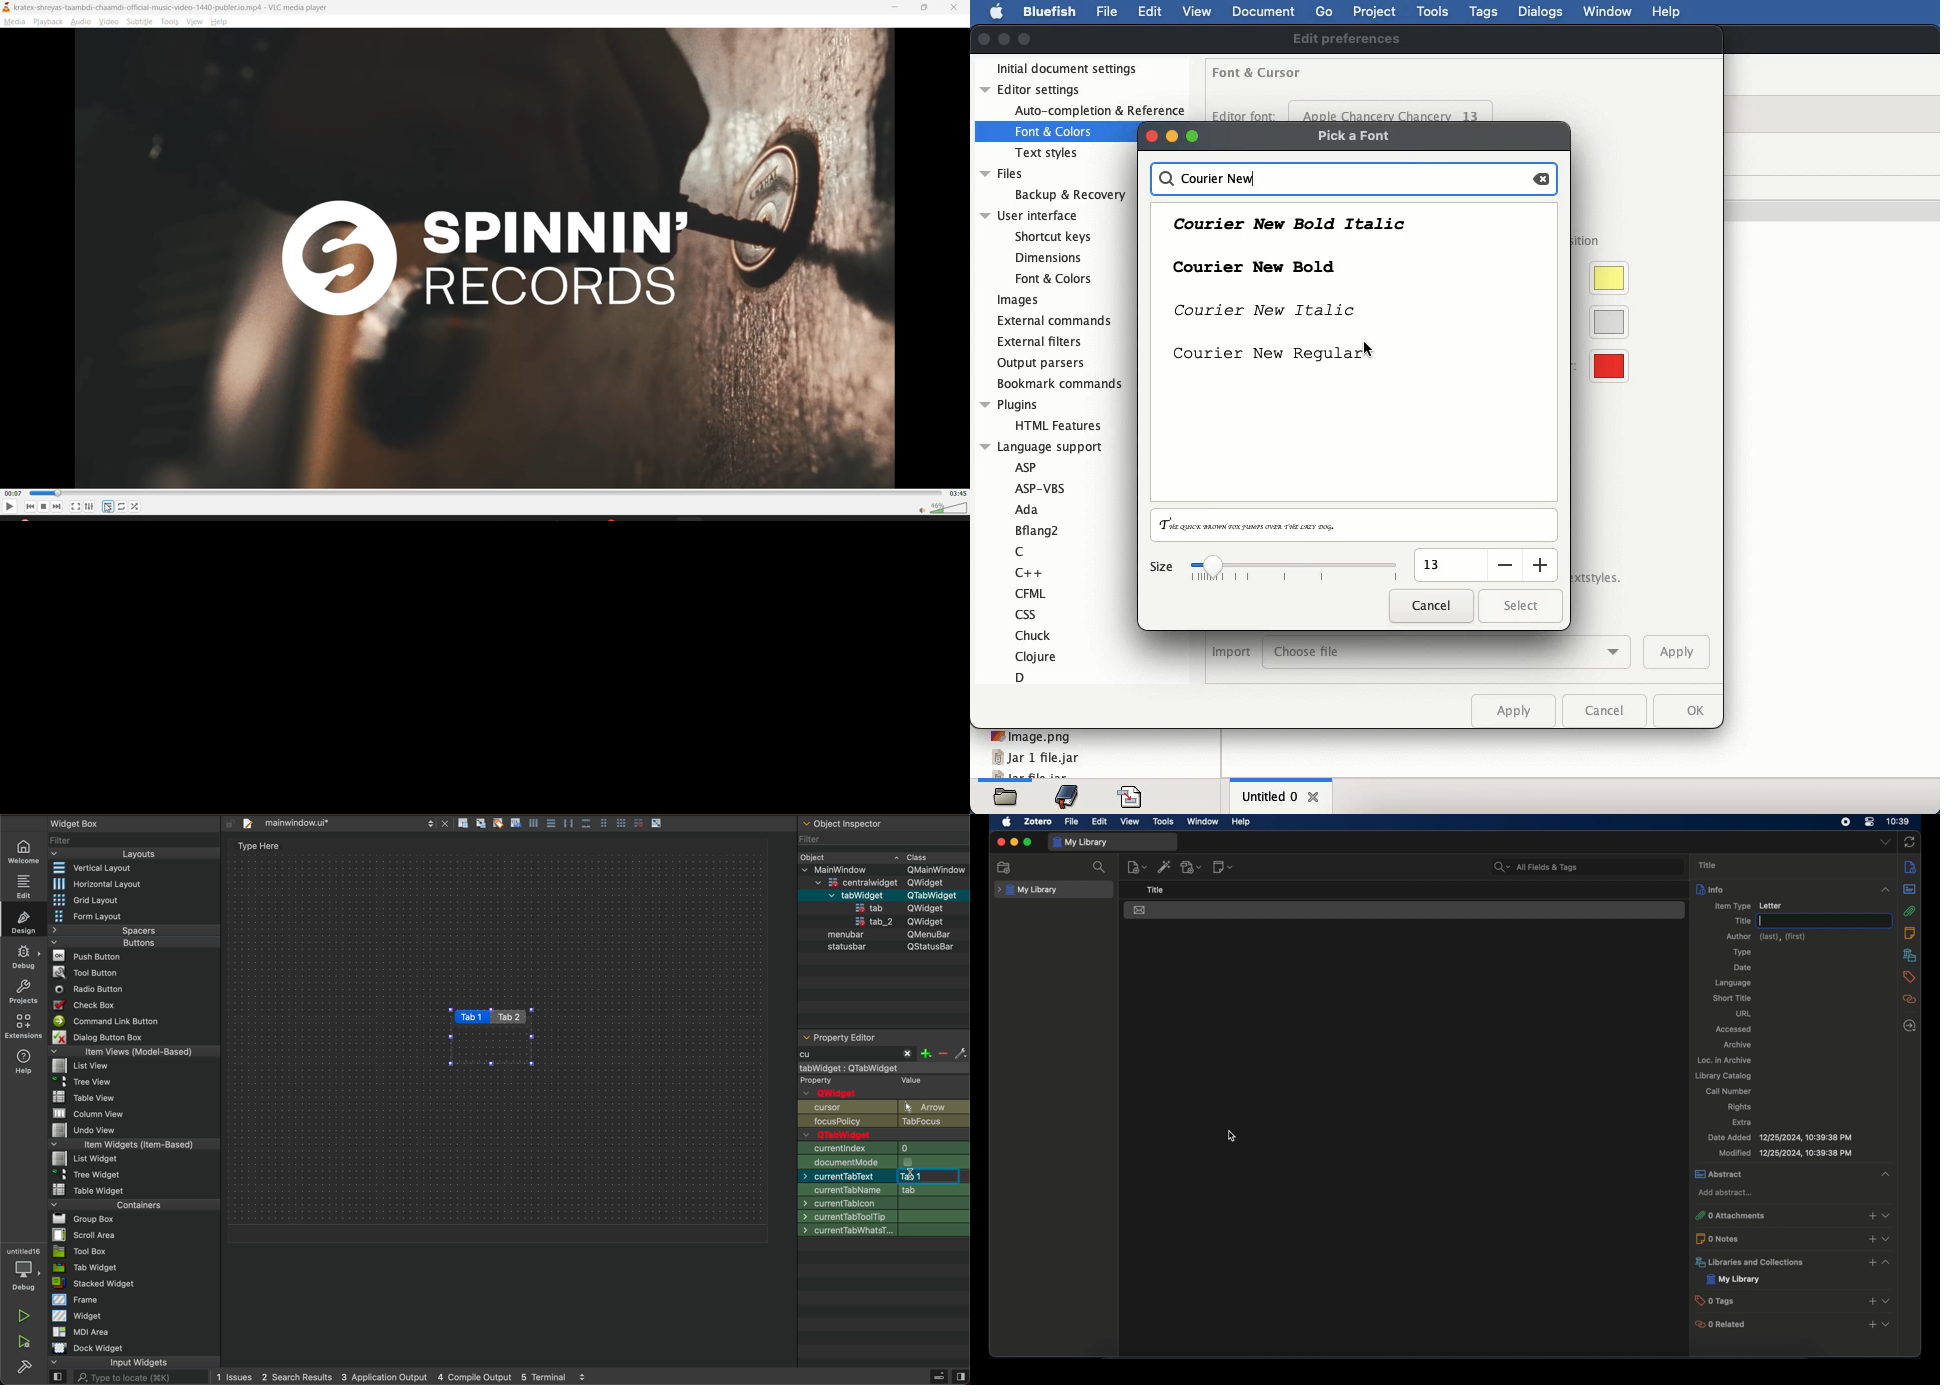 The image size is (1960, 1400). I want to click on preview, so click(1256, 527).